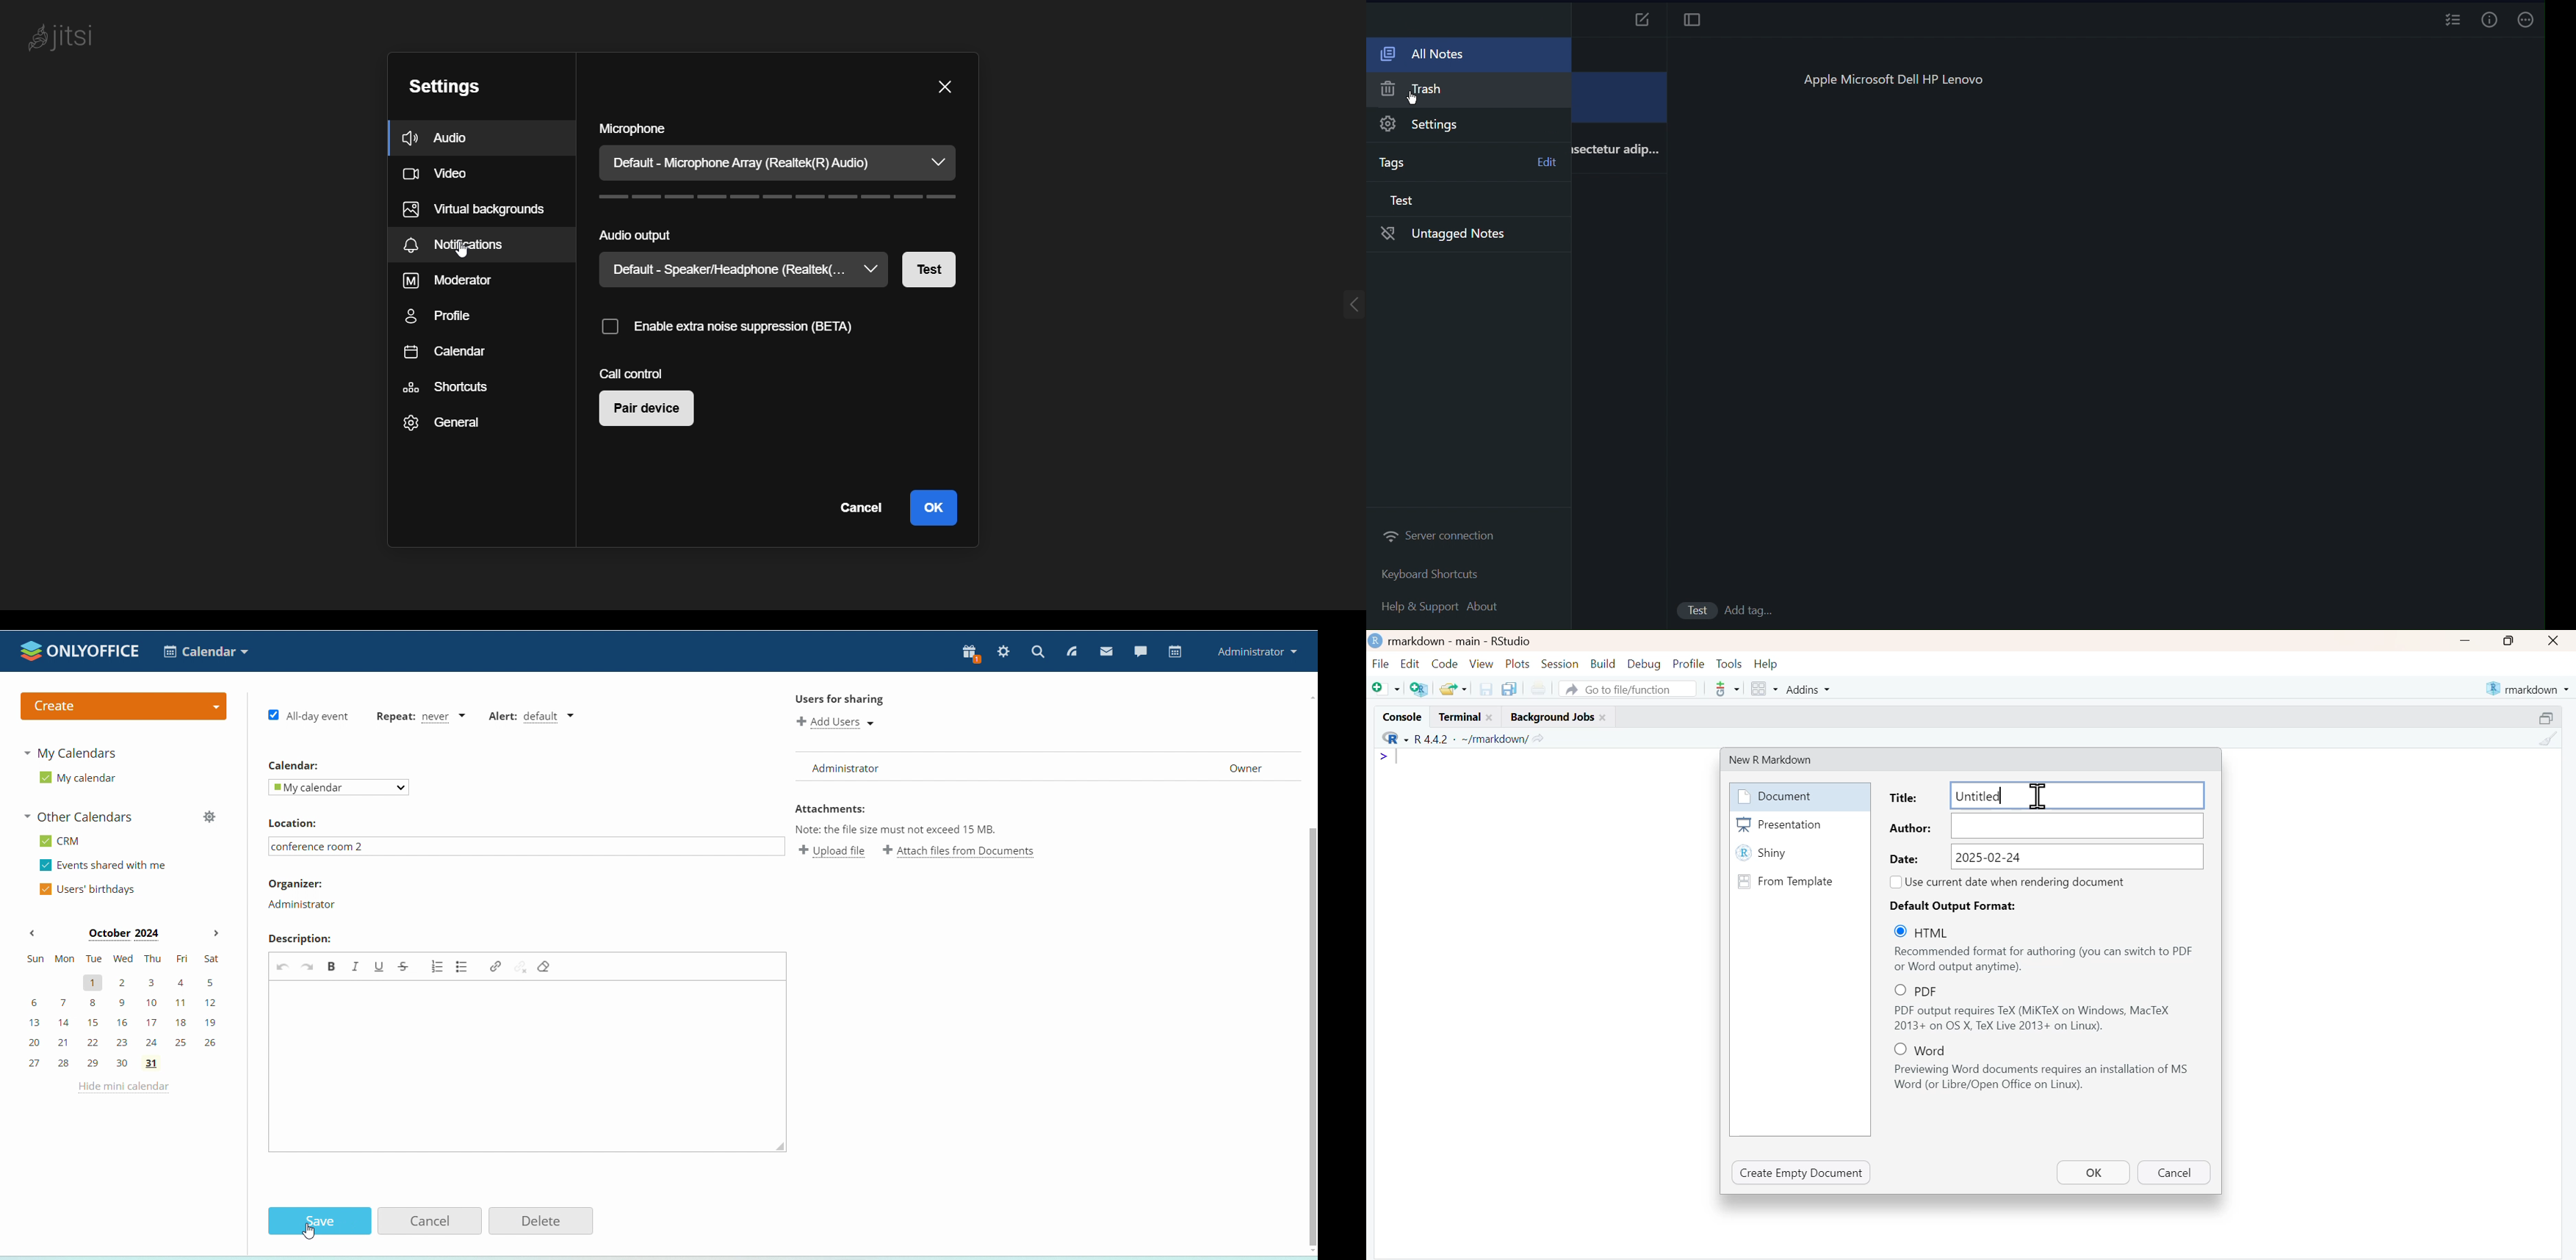  What do you see at coordinates (2547, 717) in the screenshot?
I see `maximize` at bounding box center [2547, 717].